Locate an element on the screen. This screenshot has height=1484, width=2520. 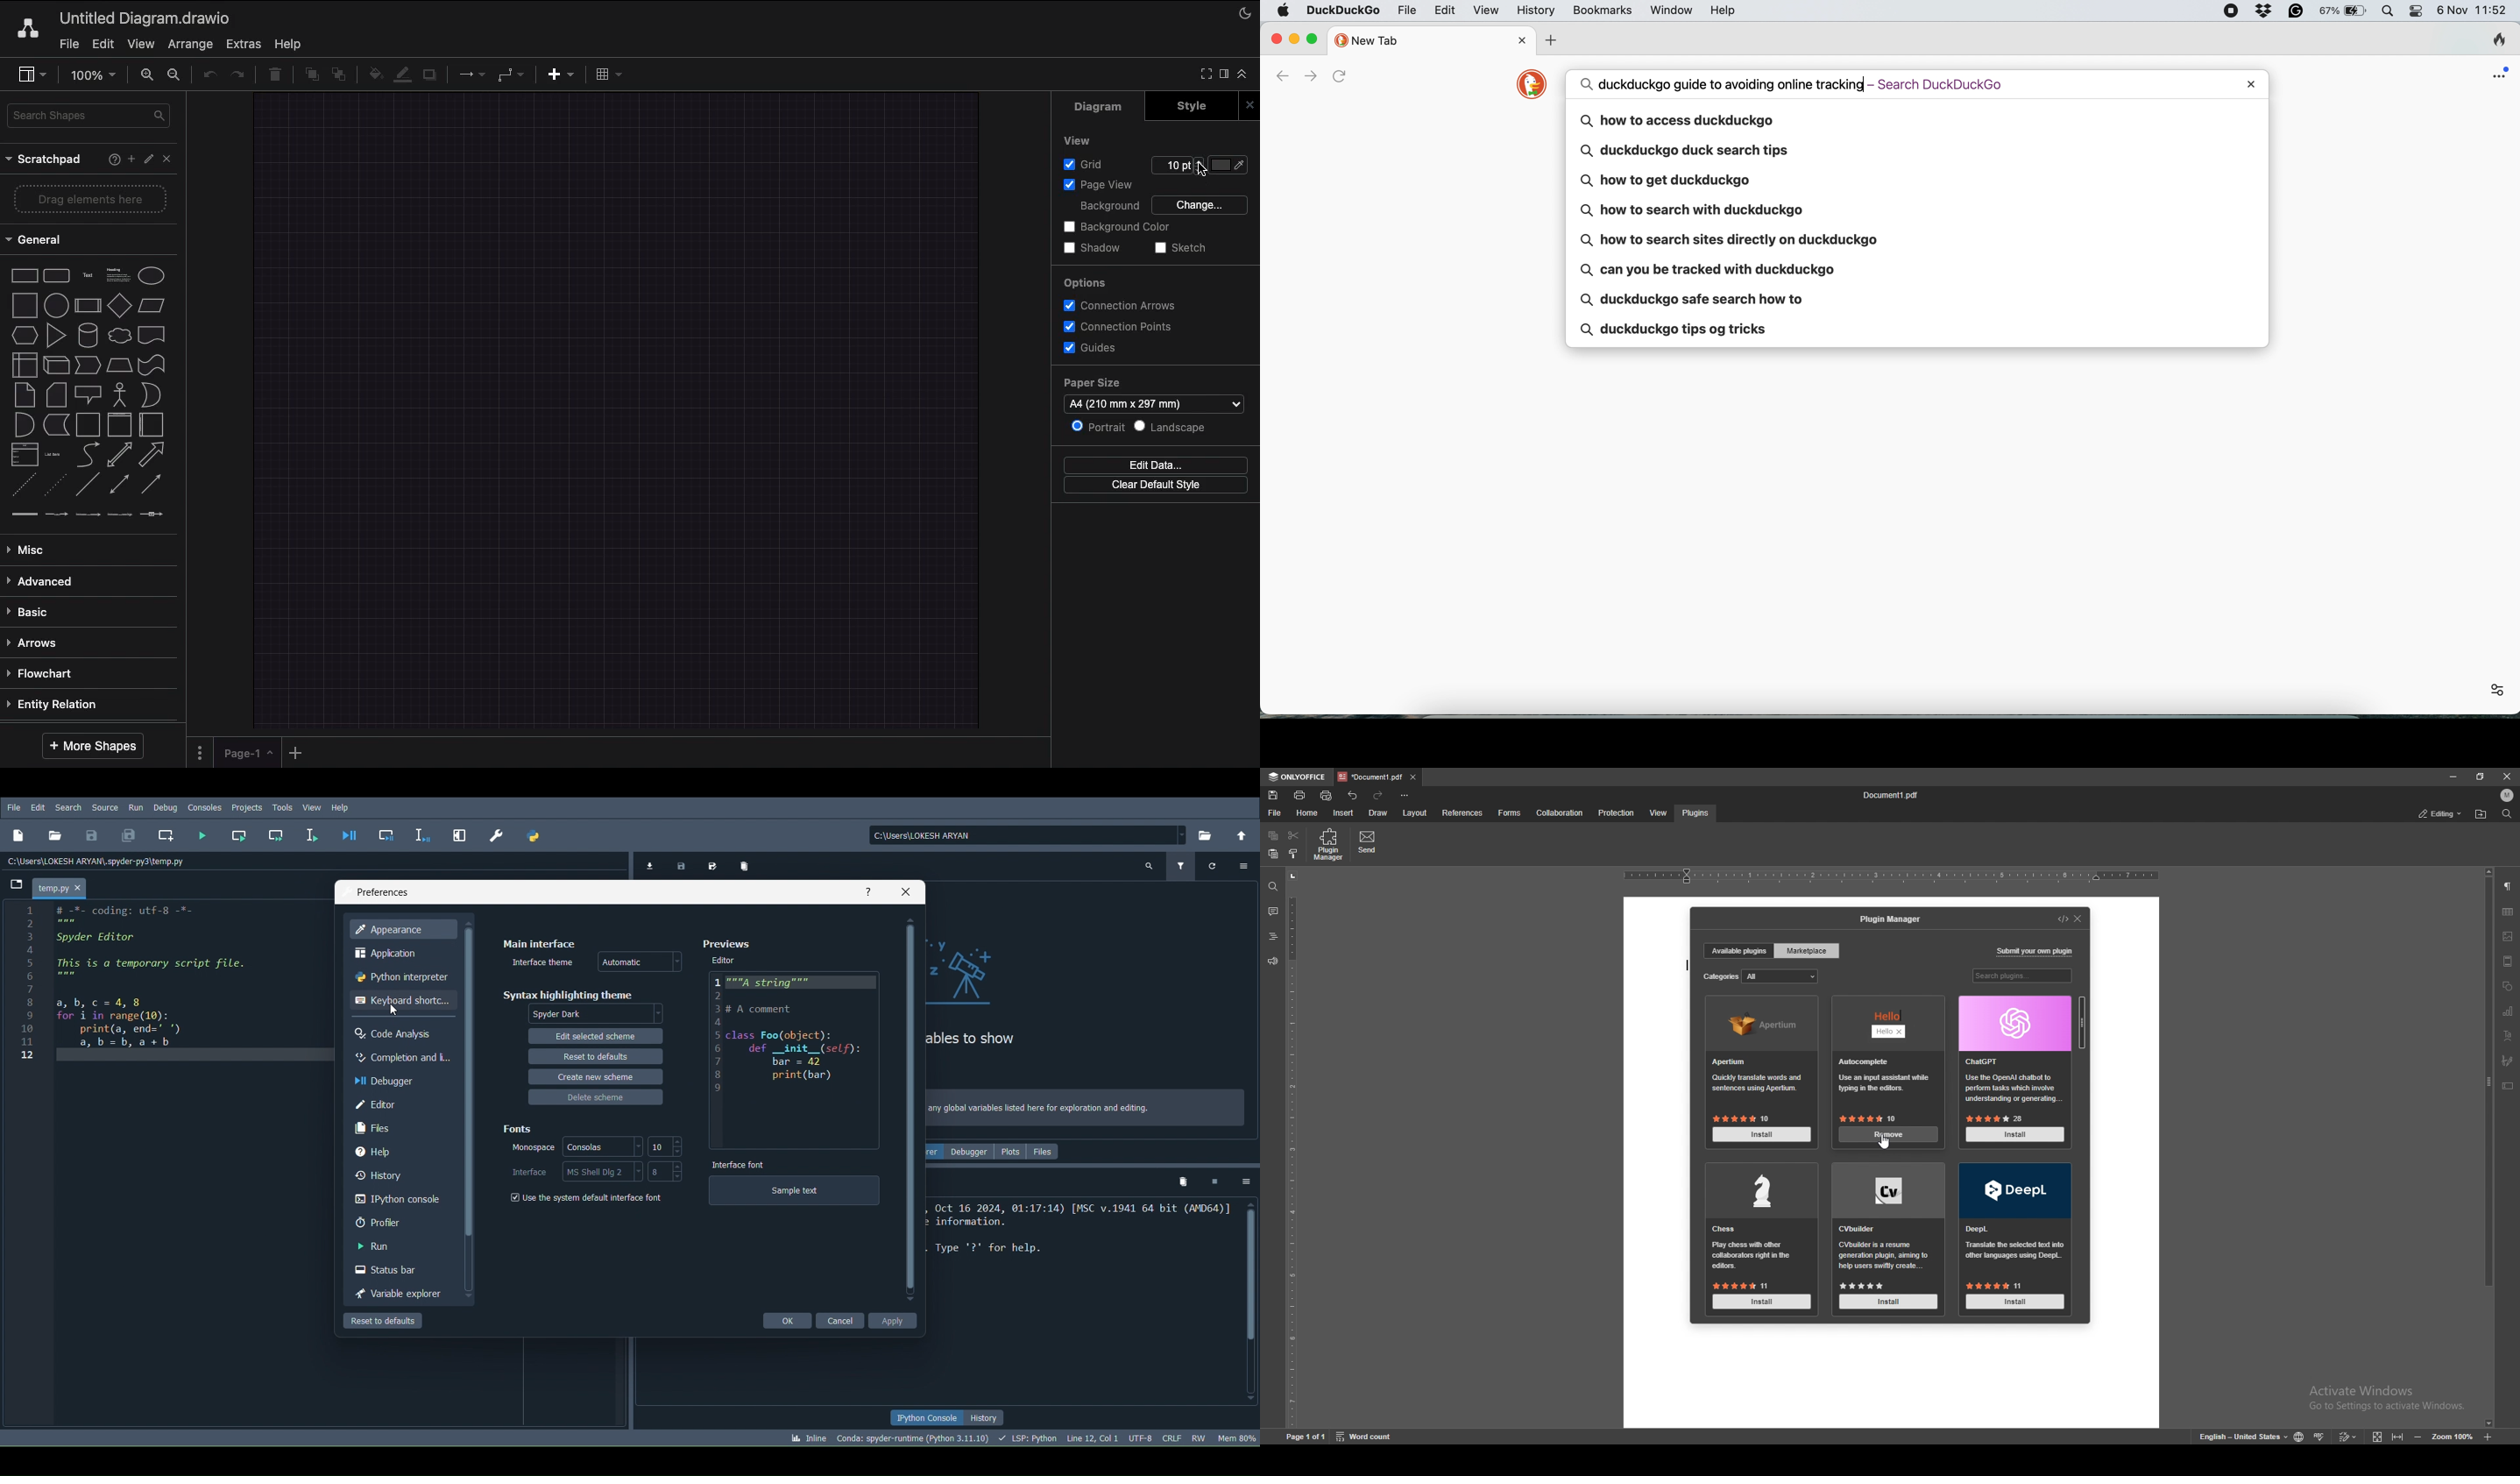
Run current cell (Ctrl + Return) is located at coordinates (239, 833).